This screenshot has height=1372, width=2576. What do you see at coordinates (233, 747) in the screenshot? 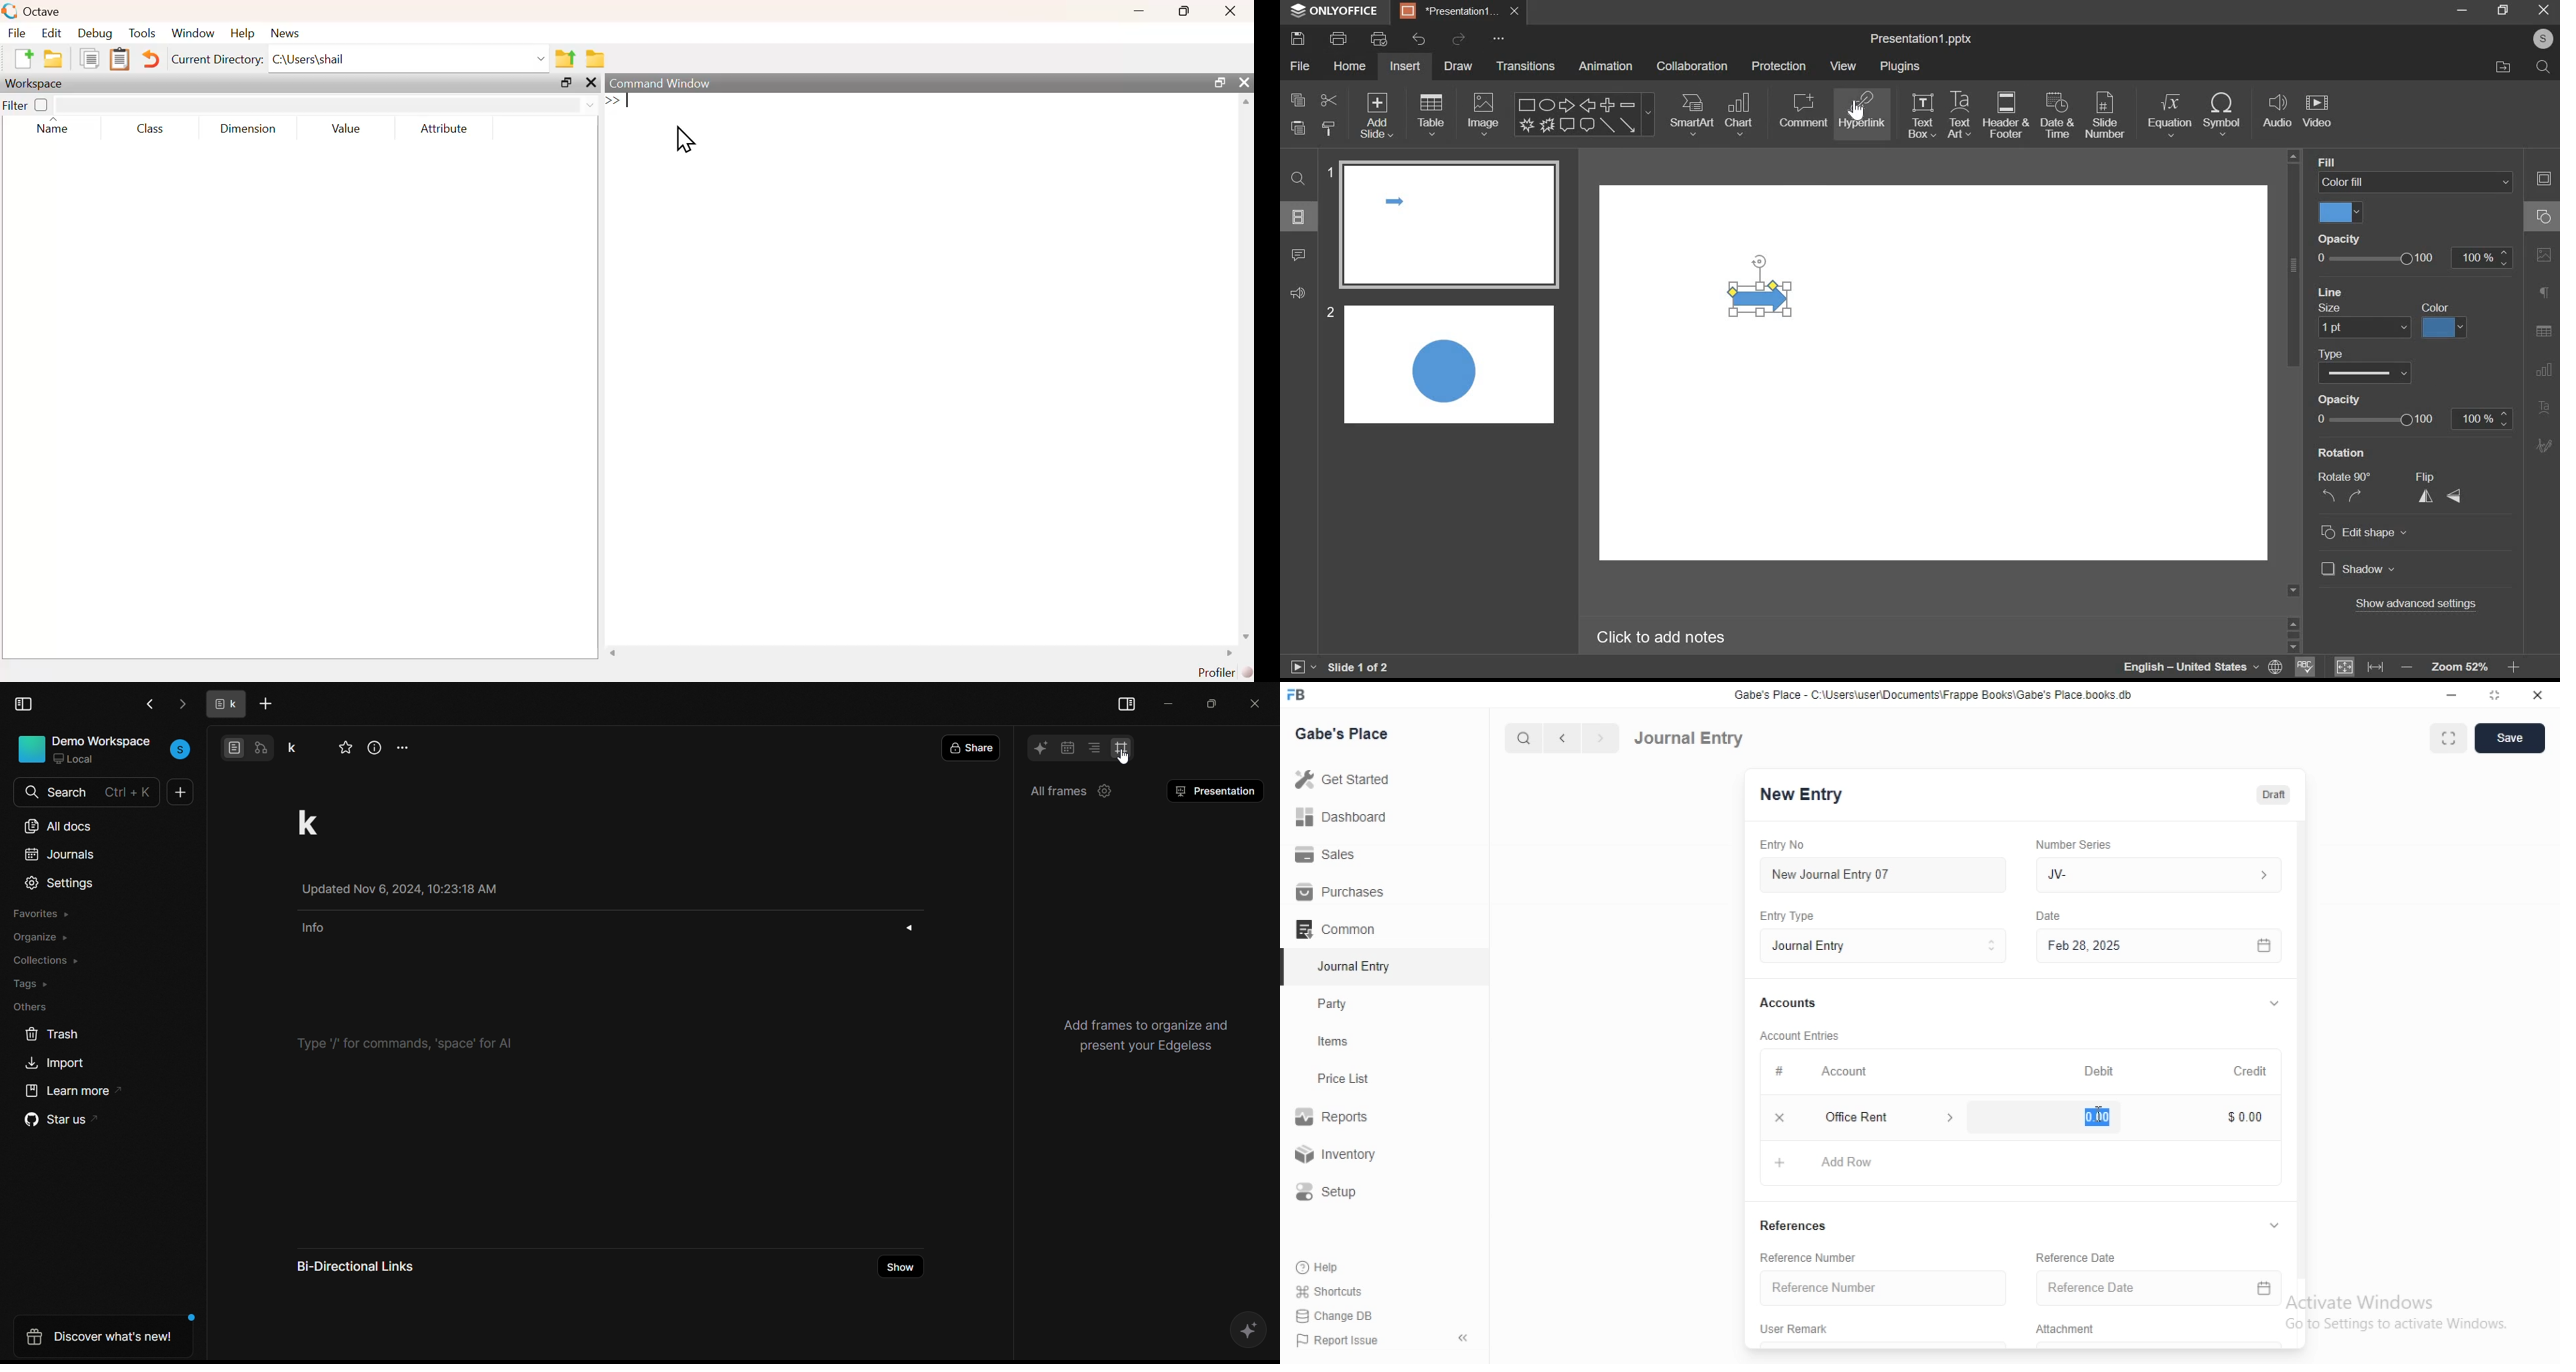
I see `page view` at bounding box center [233, 747].